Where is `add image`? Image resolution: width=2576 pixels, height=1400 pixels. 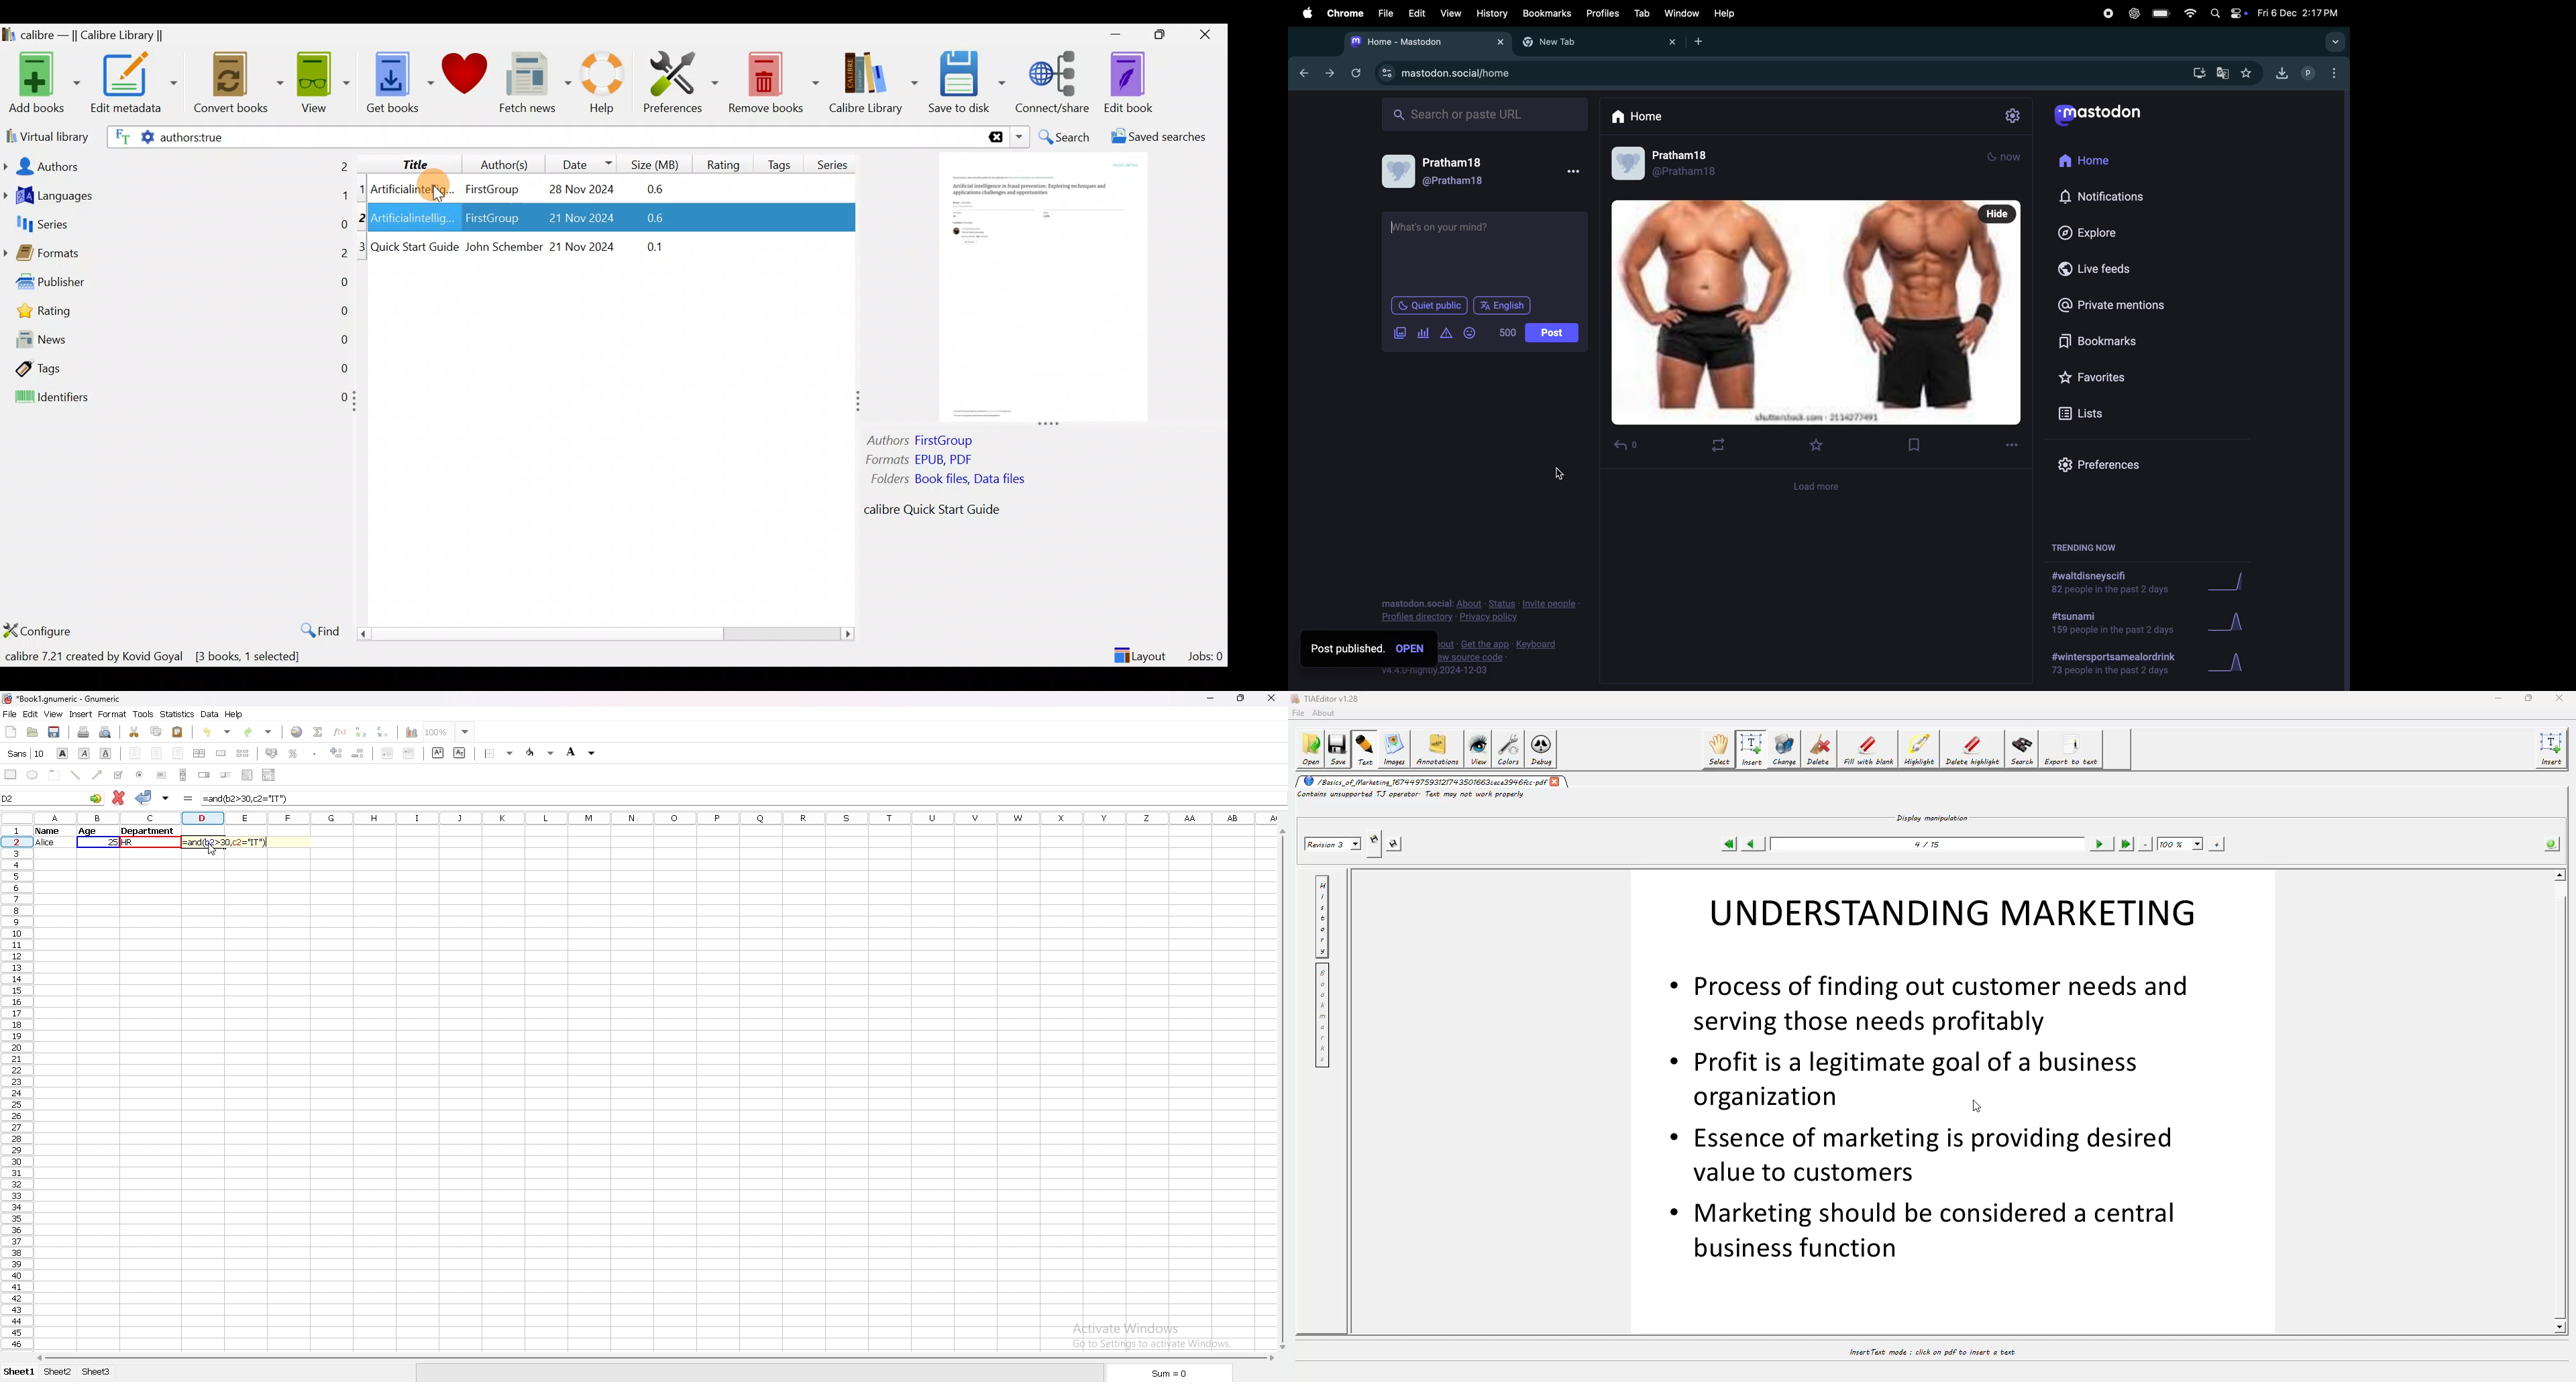 add image is located at coordinates (1402, 334).